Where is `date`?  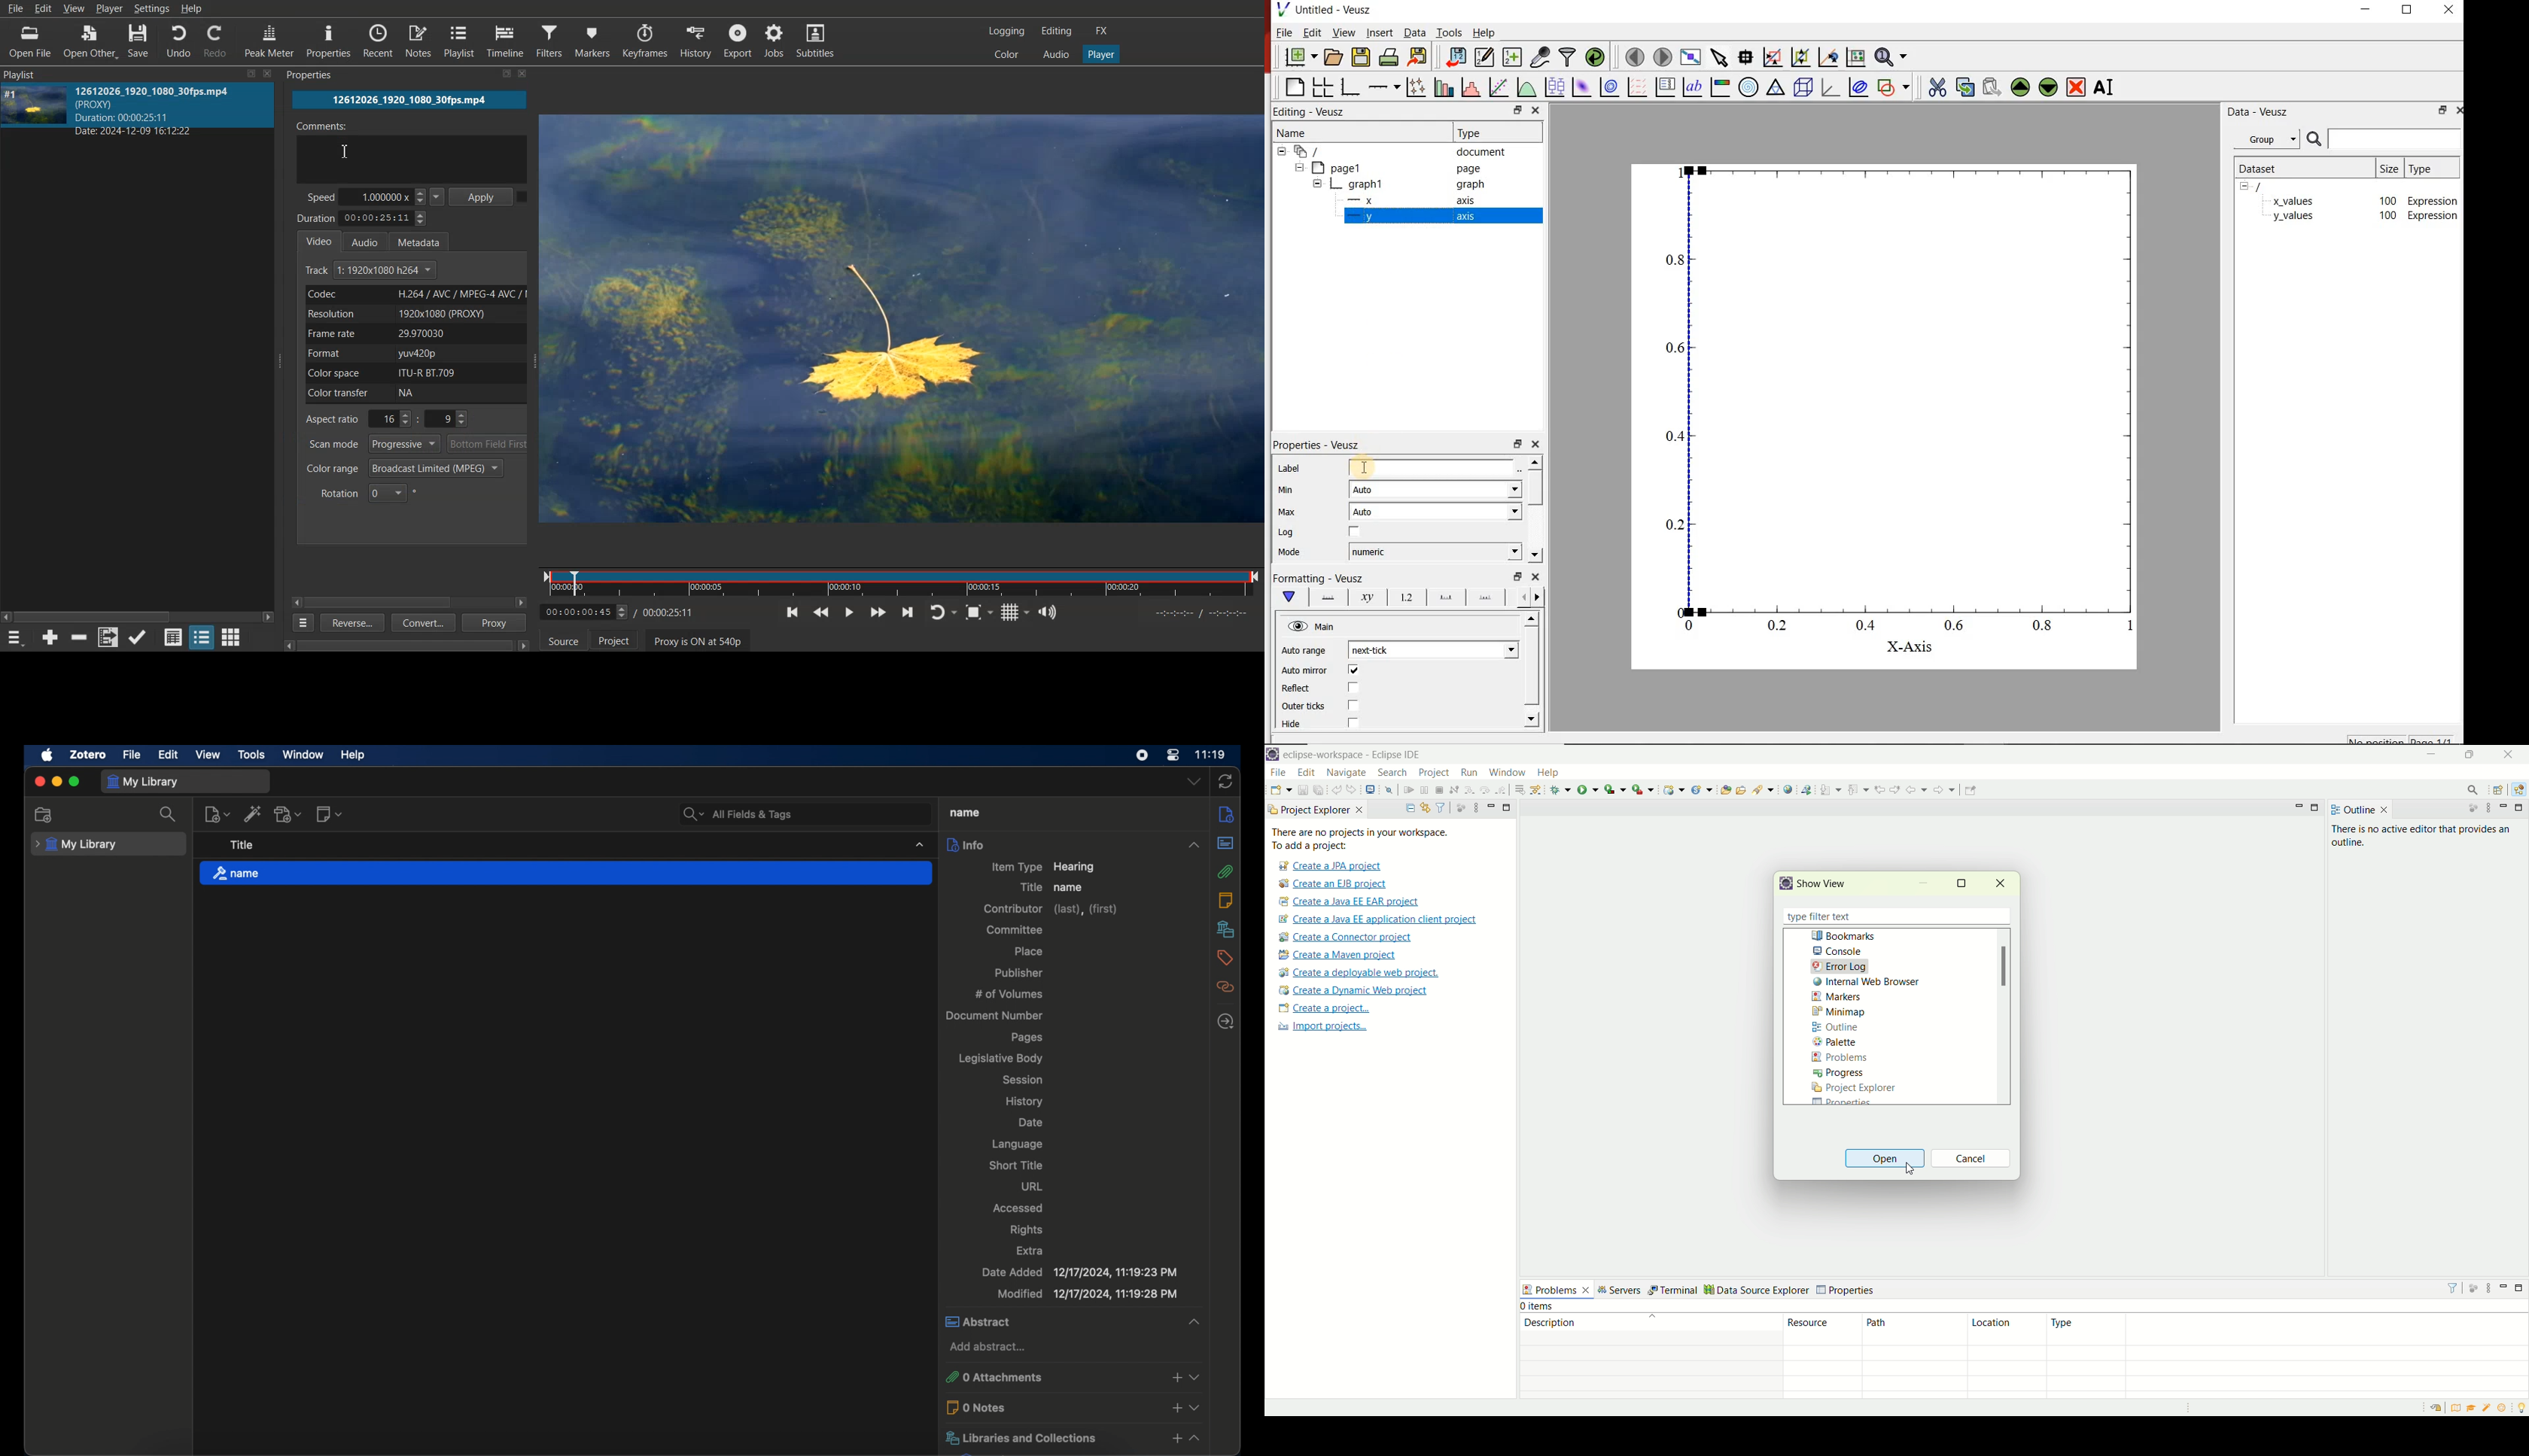
date is located at coordinates (1031, 1124).